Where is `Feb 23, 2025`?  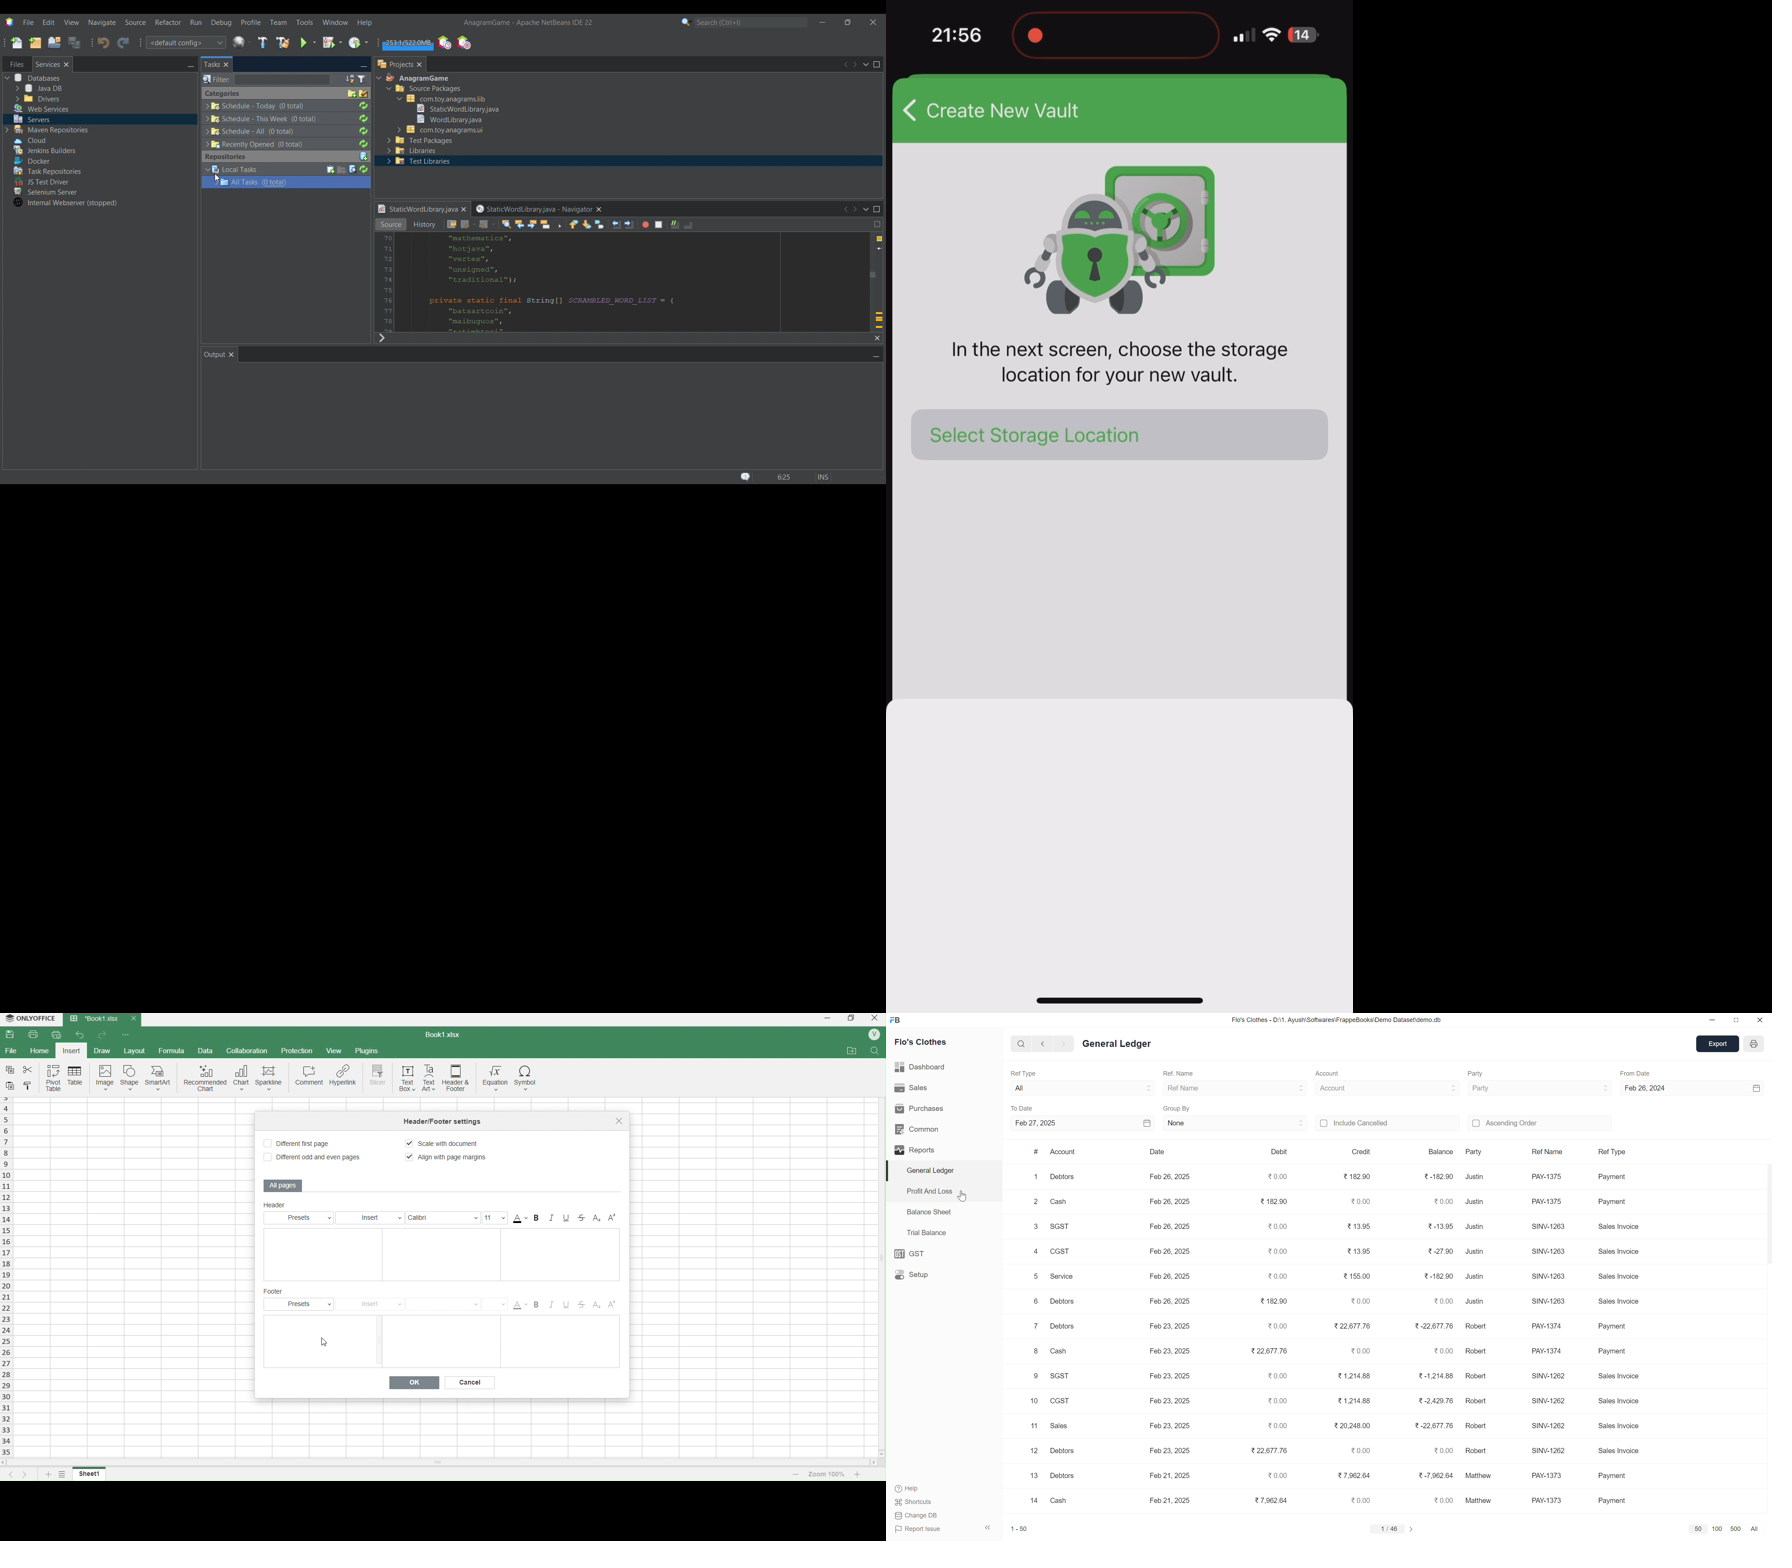 Feb 23, 2025 is located at coordinates (1172, 1427).